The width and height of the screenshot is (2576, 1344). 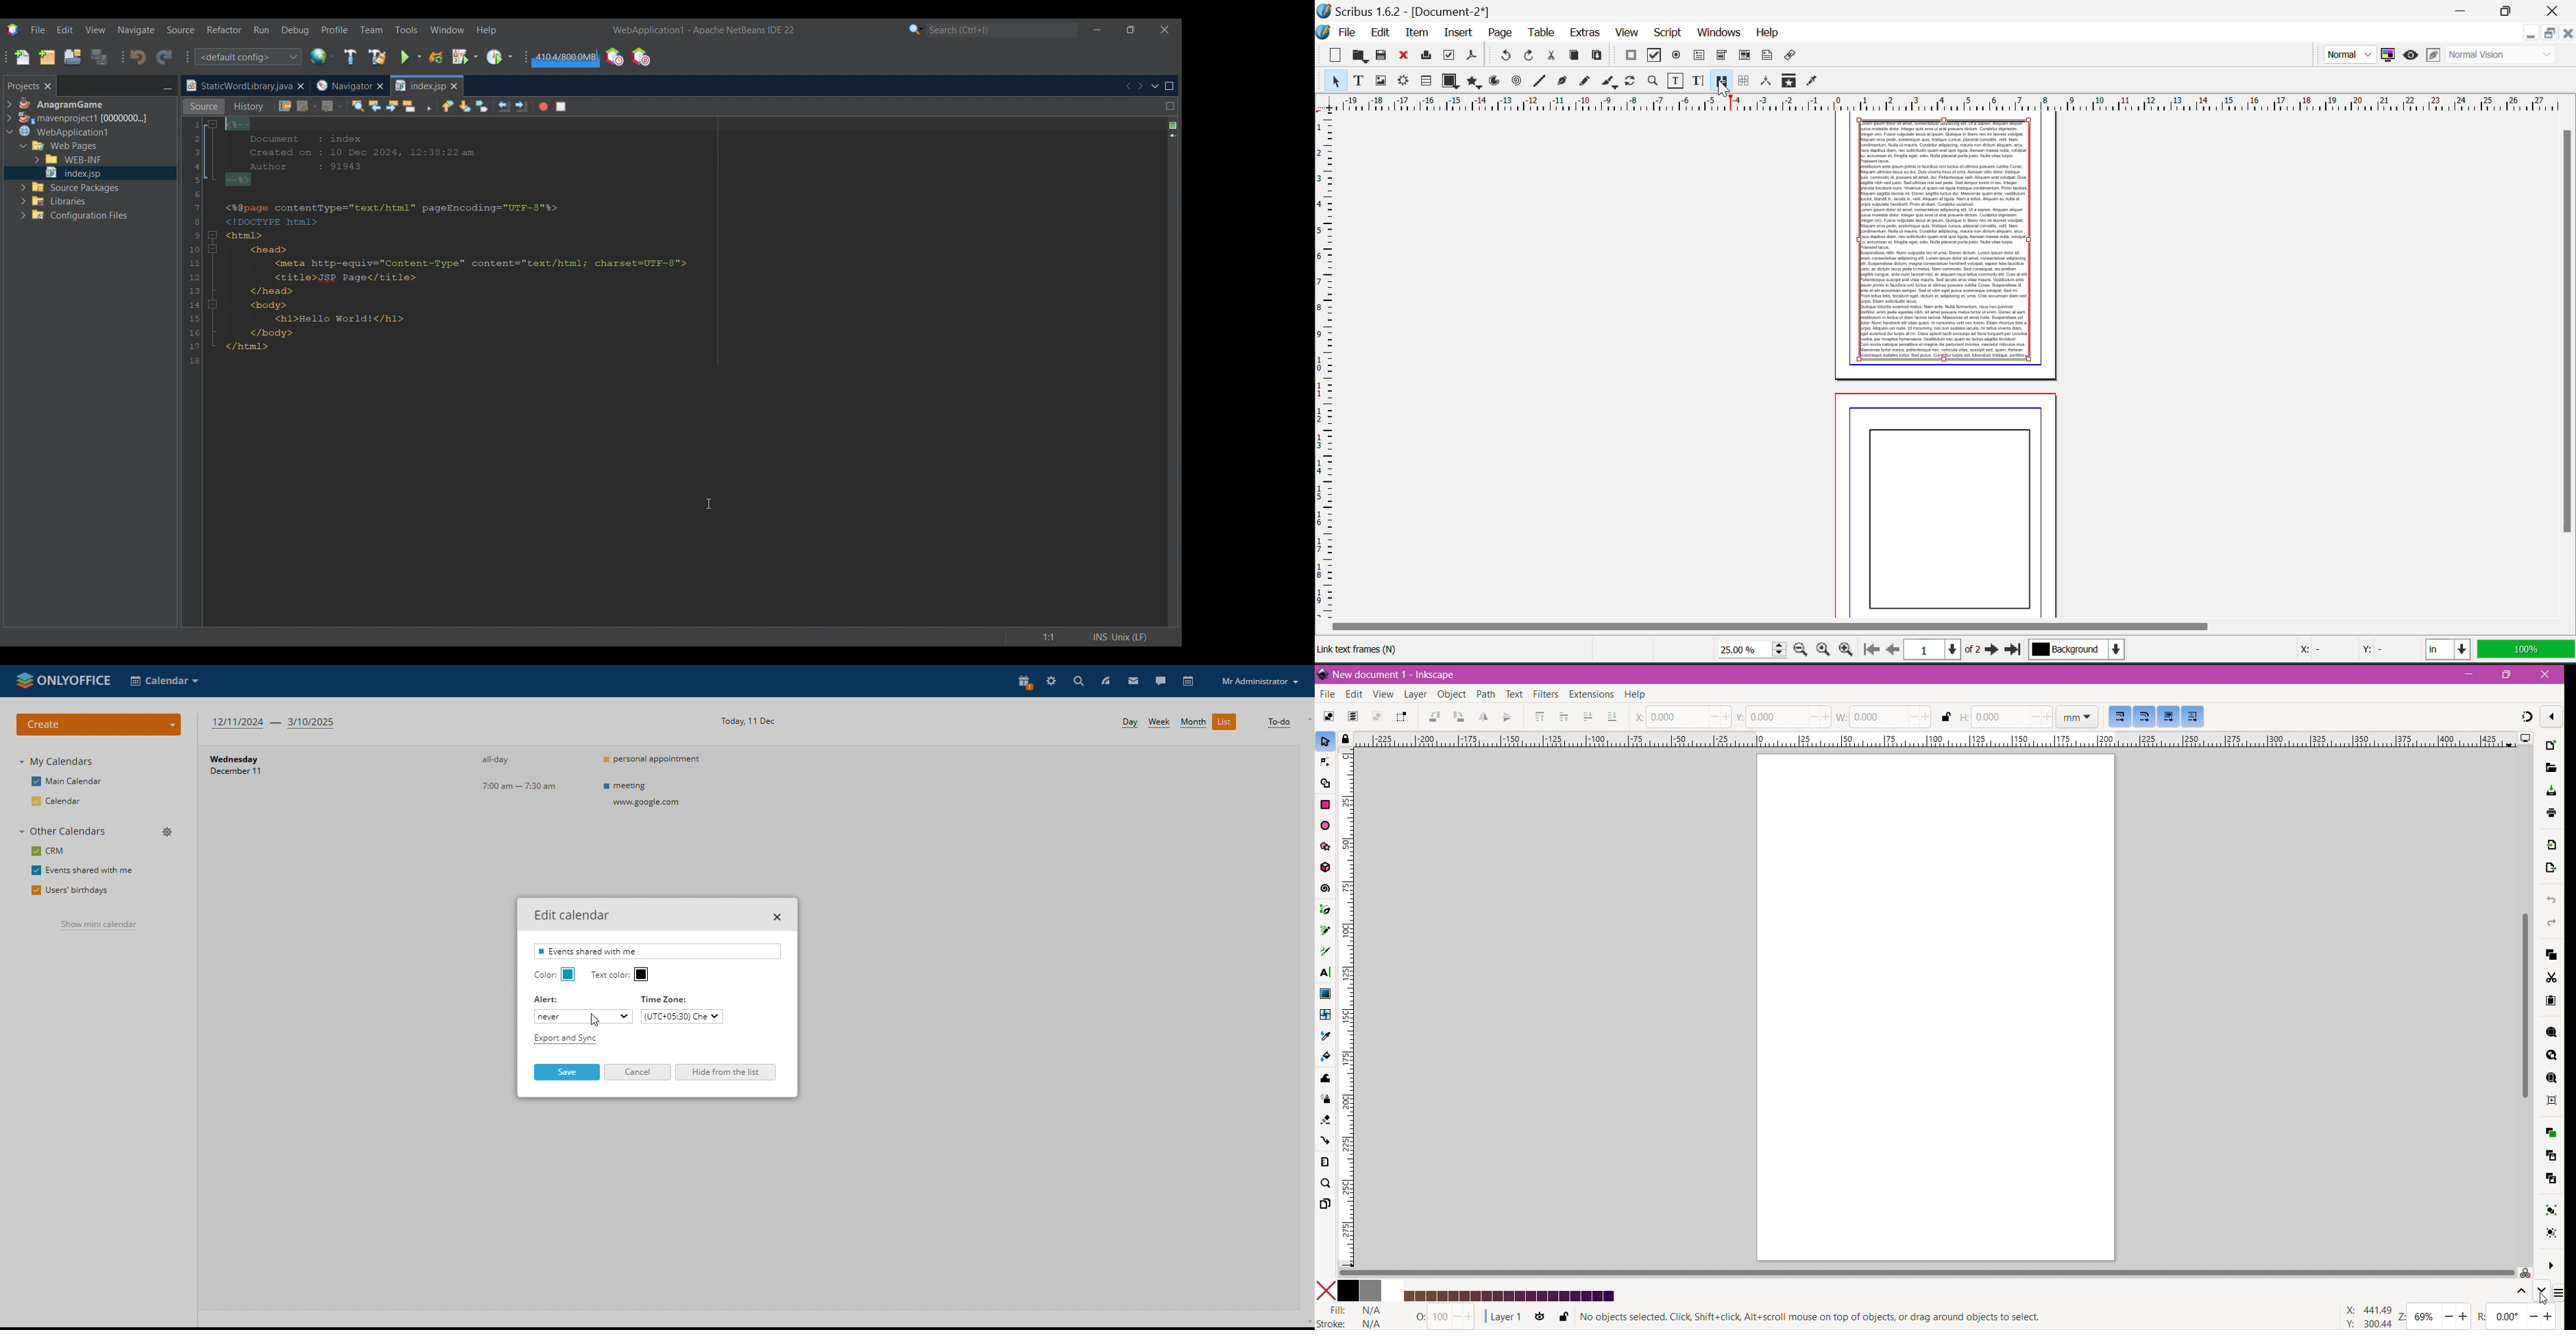 What do you see at coordinates (1505, 56) in the screenshot?
I see `Undo` at bounding box center [1505, 56].